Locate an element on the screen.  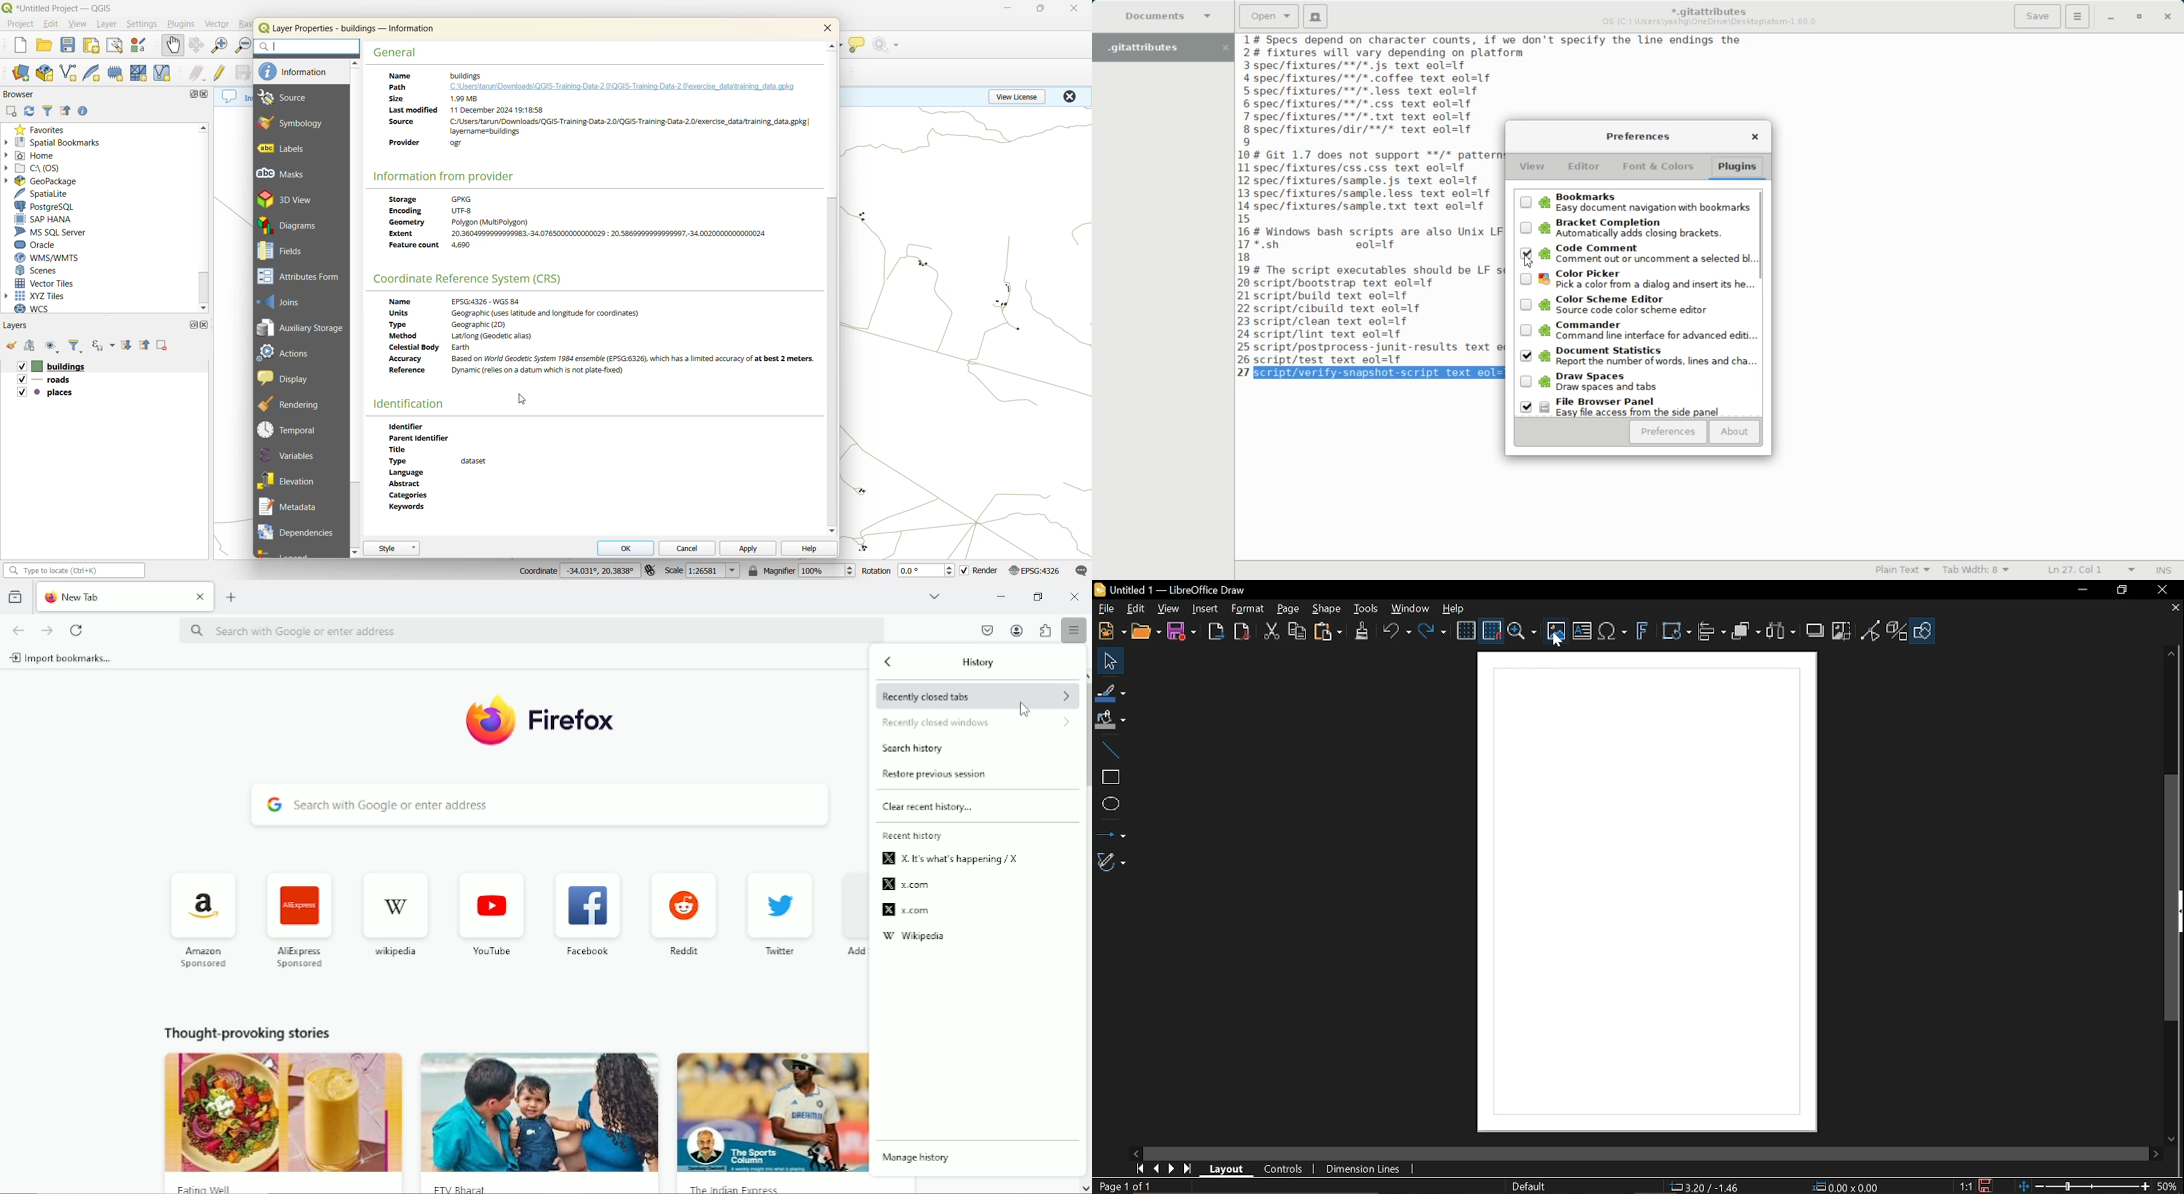
Save is located at coordinates (1183, 633).